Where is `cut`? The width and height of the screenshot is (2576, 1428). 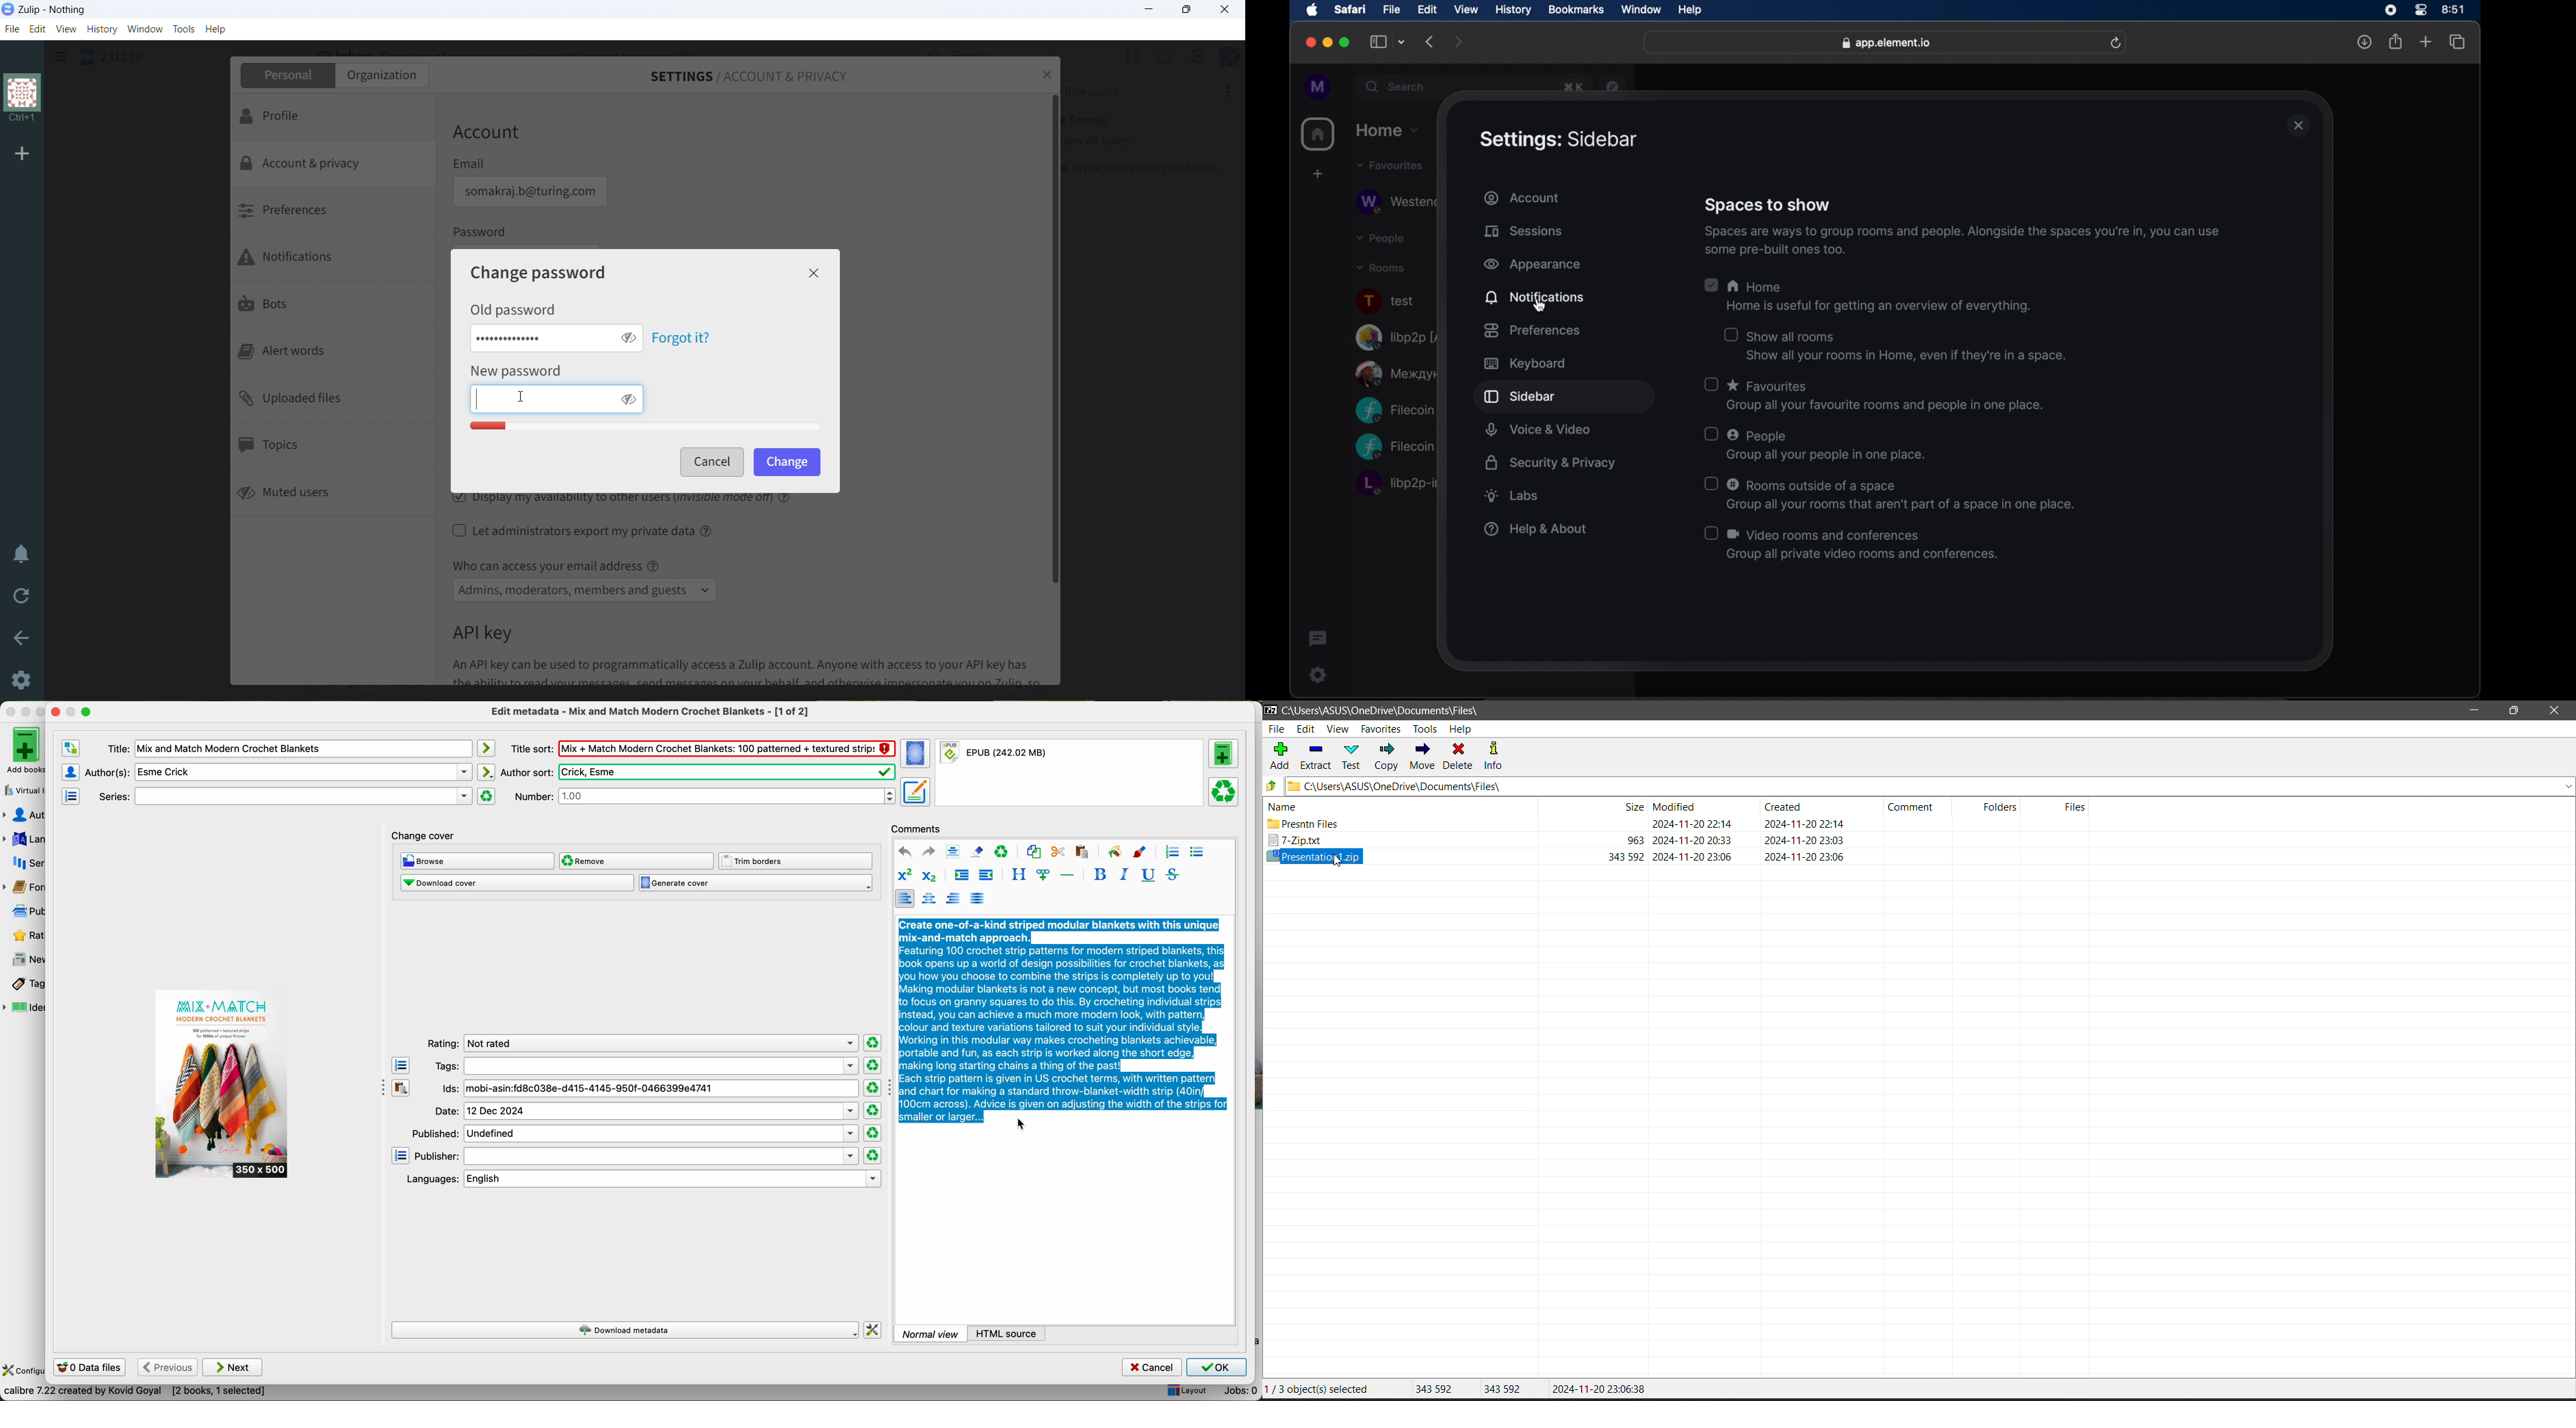 cut is located at coordinates (1059, 852).